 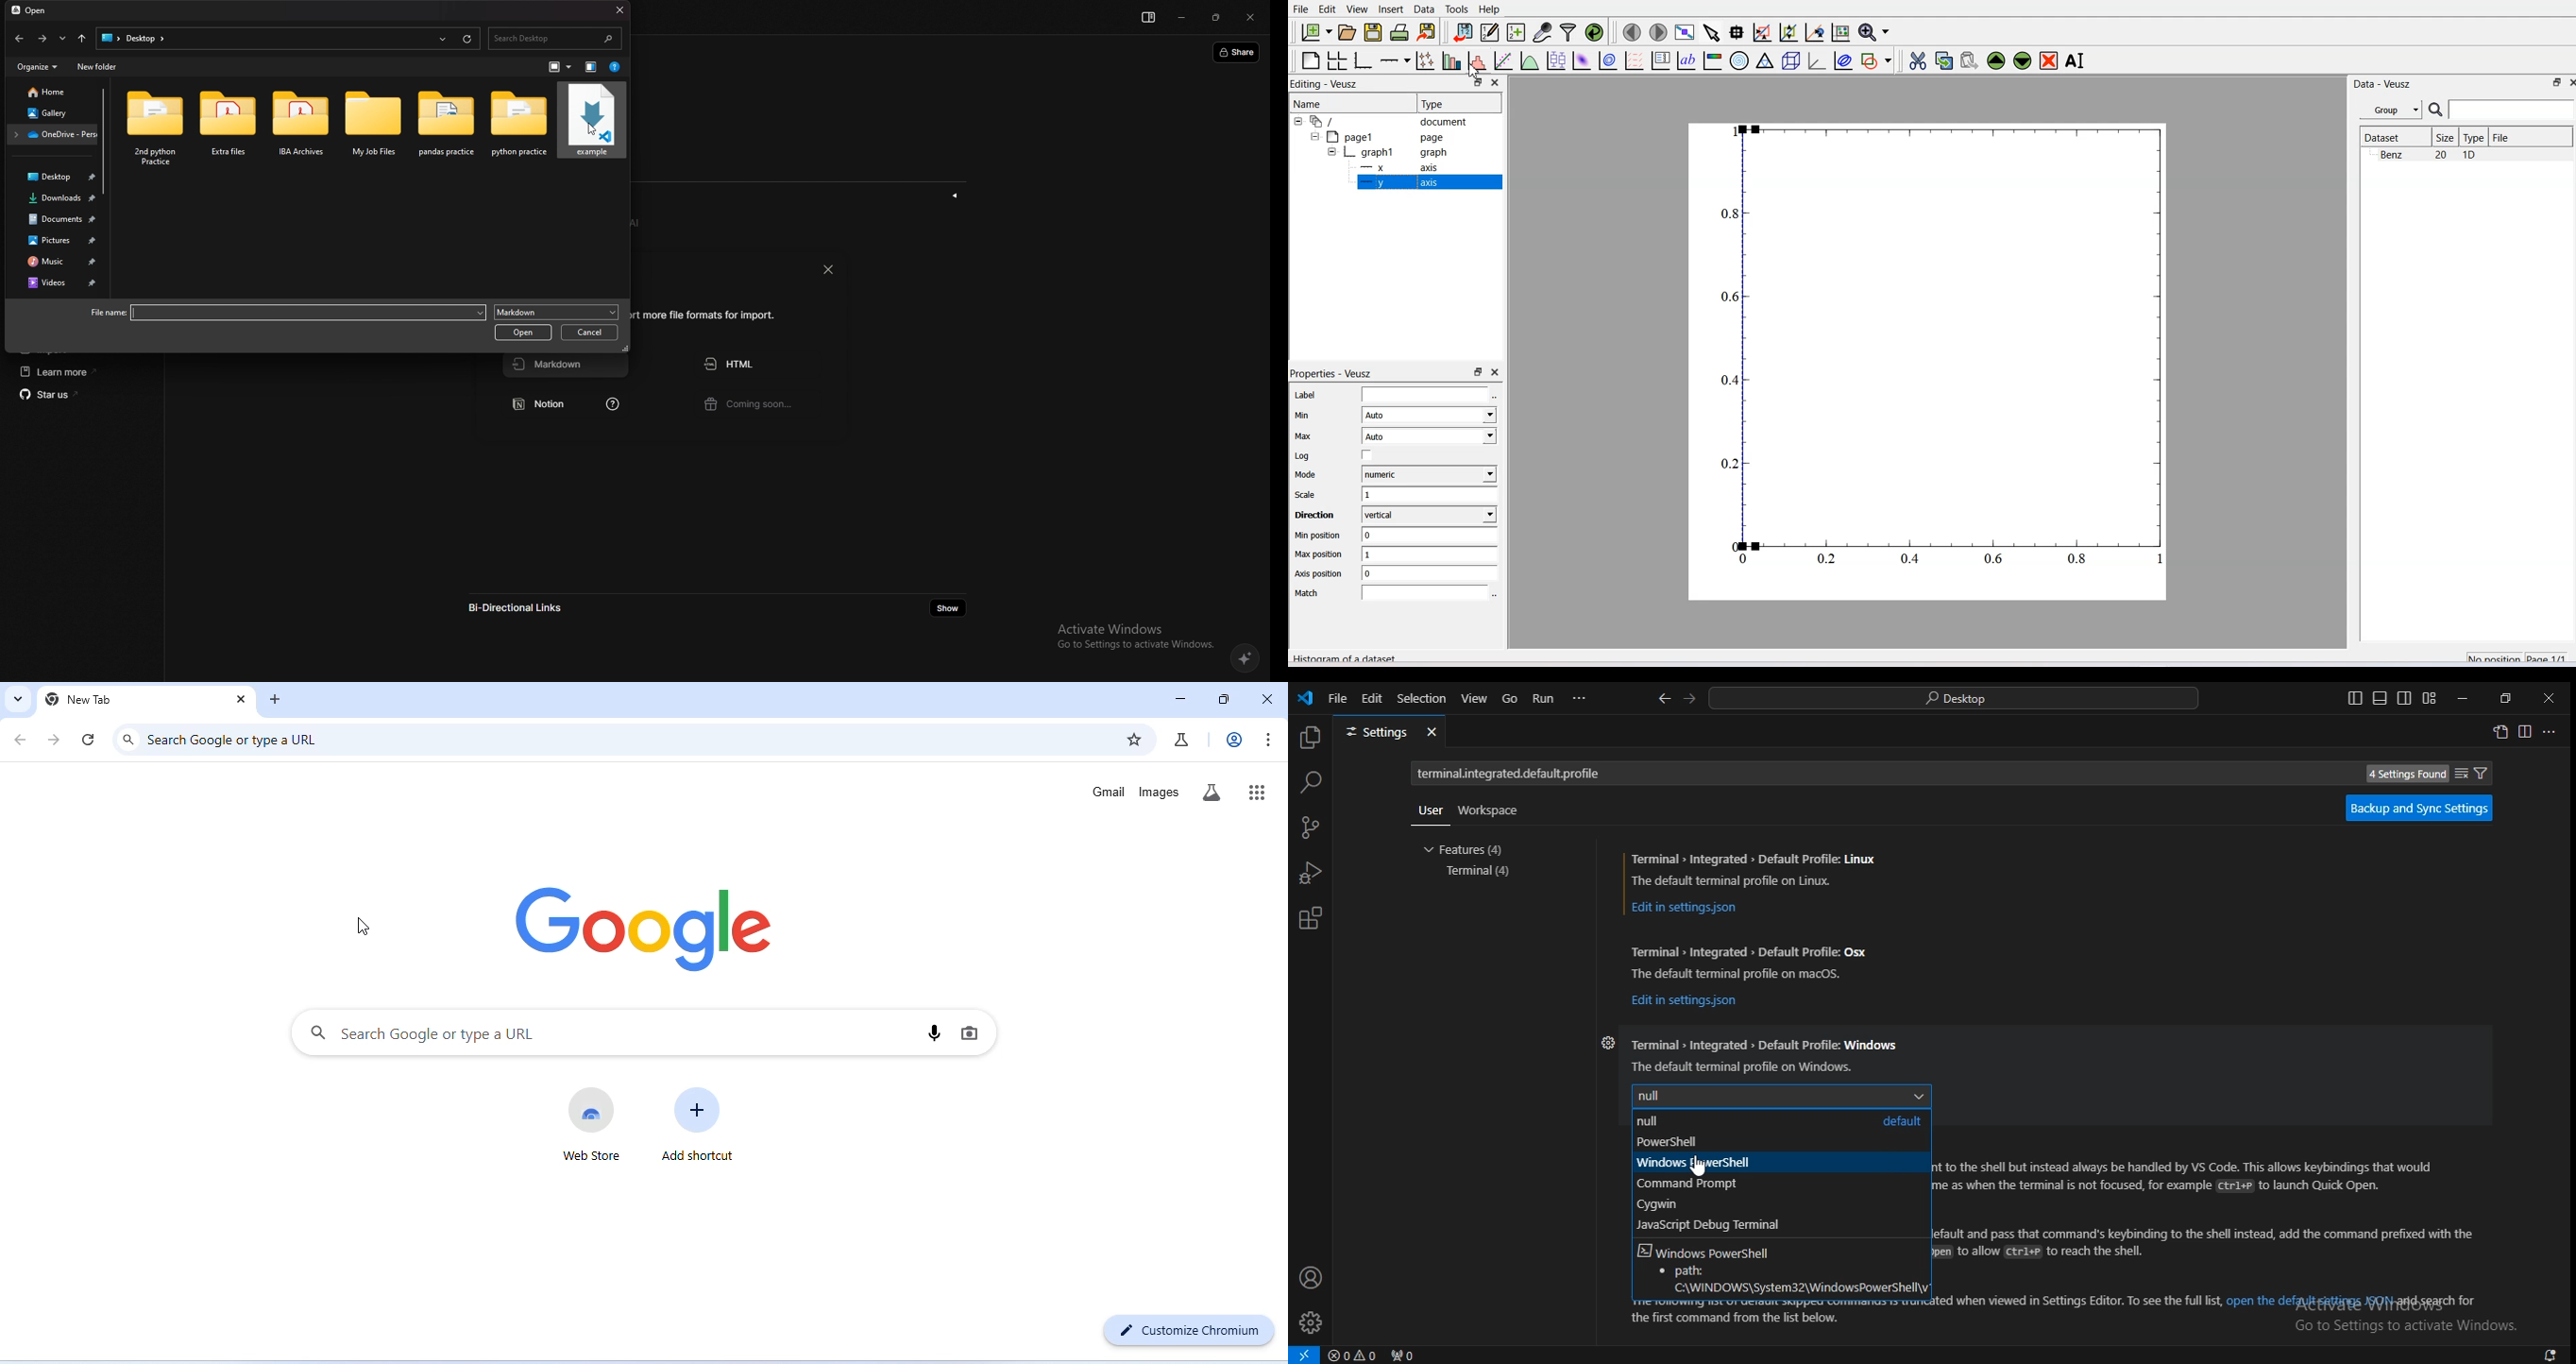 What do you see at coordinates (2502, 137) in the screenshot?
I see `File` at bounding box center [2502, 137].